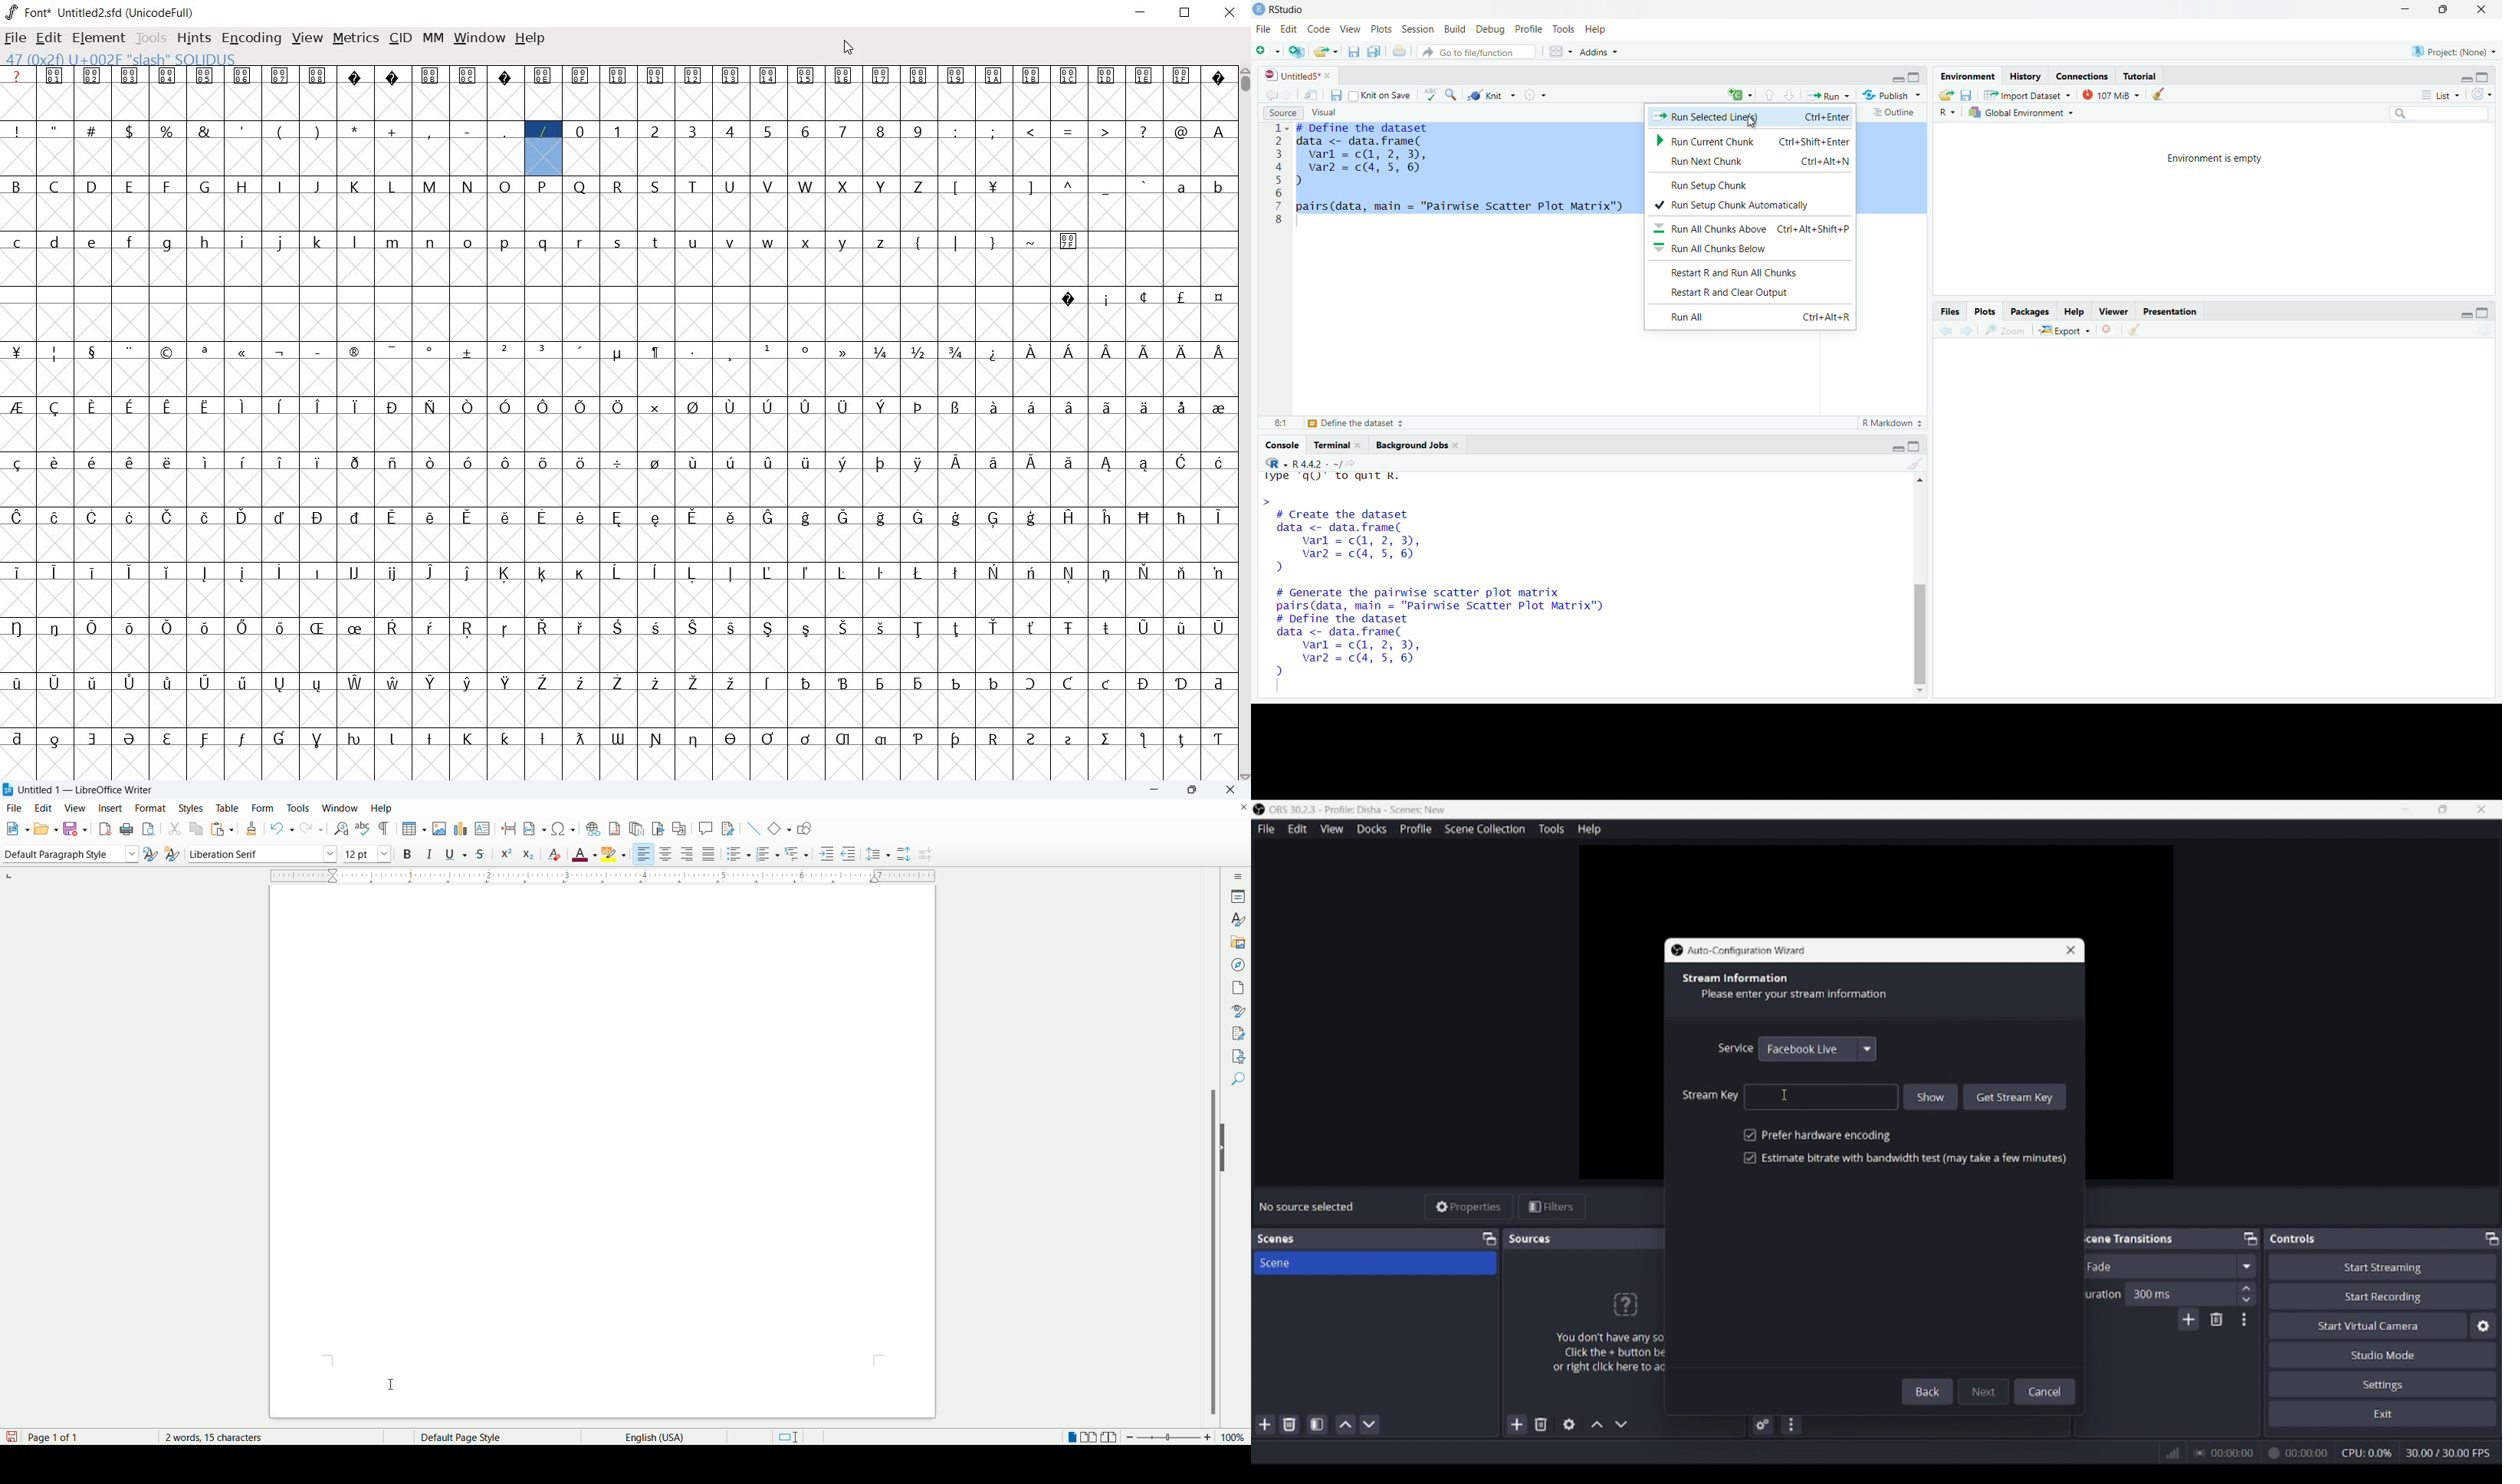 The width and height of the screenshot is (2520, 1484). Describe the element at coordinates (88, 1437) in the screenshot. I see `page number` at that location.